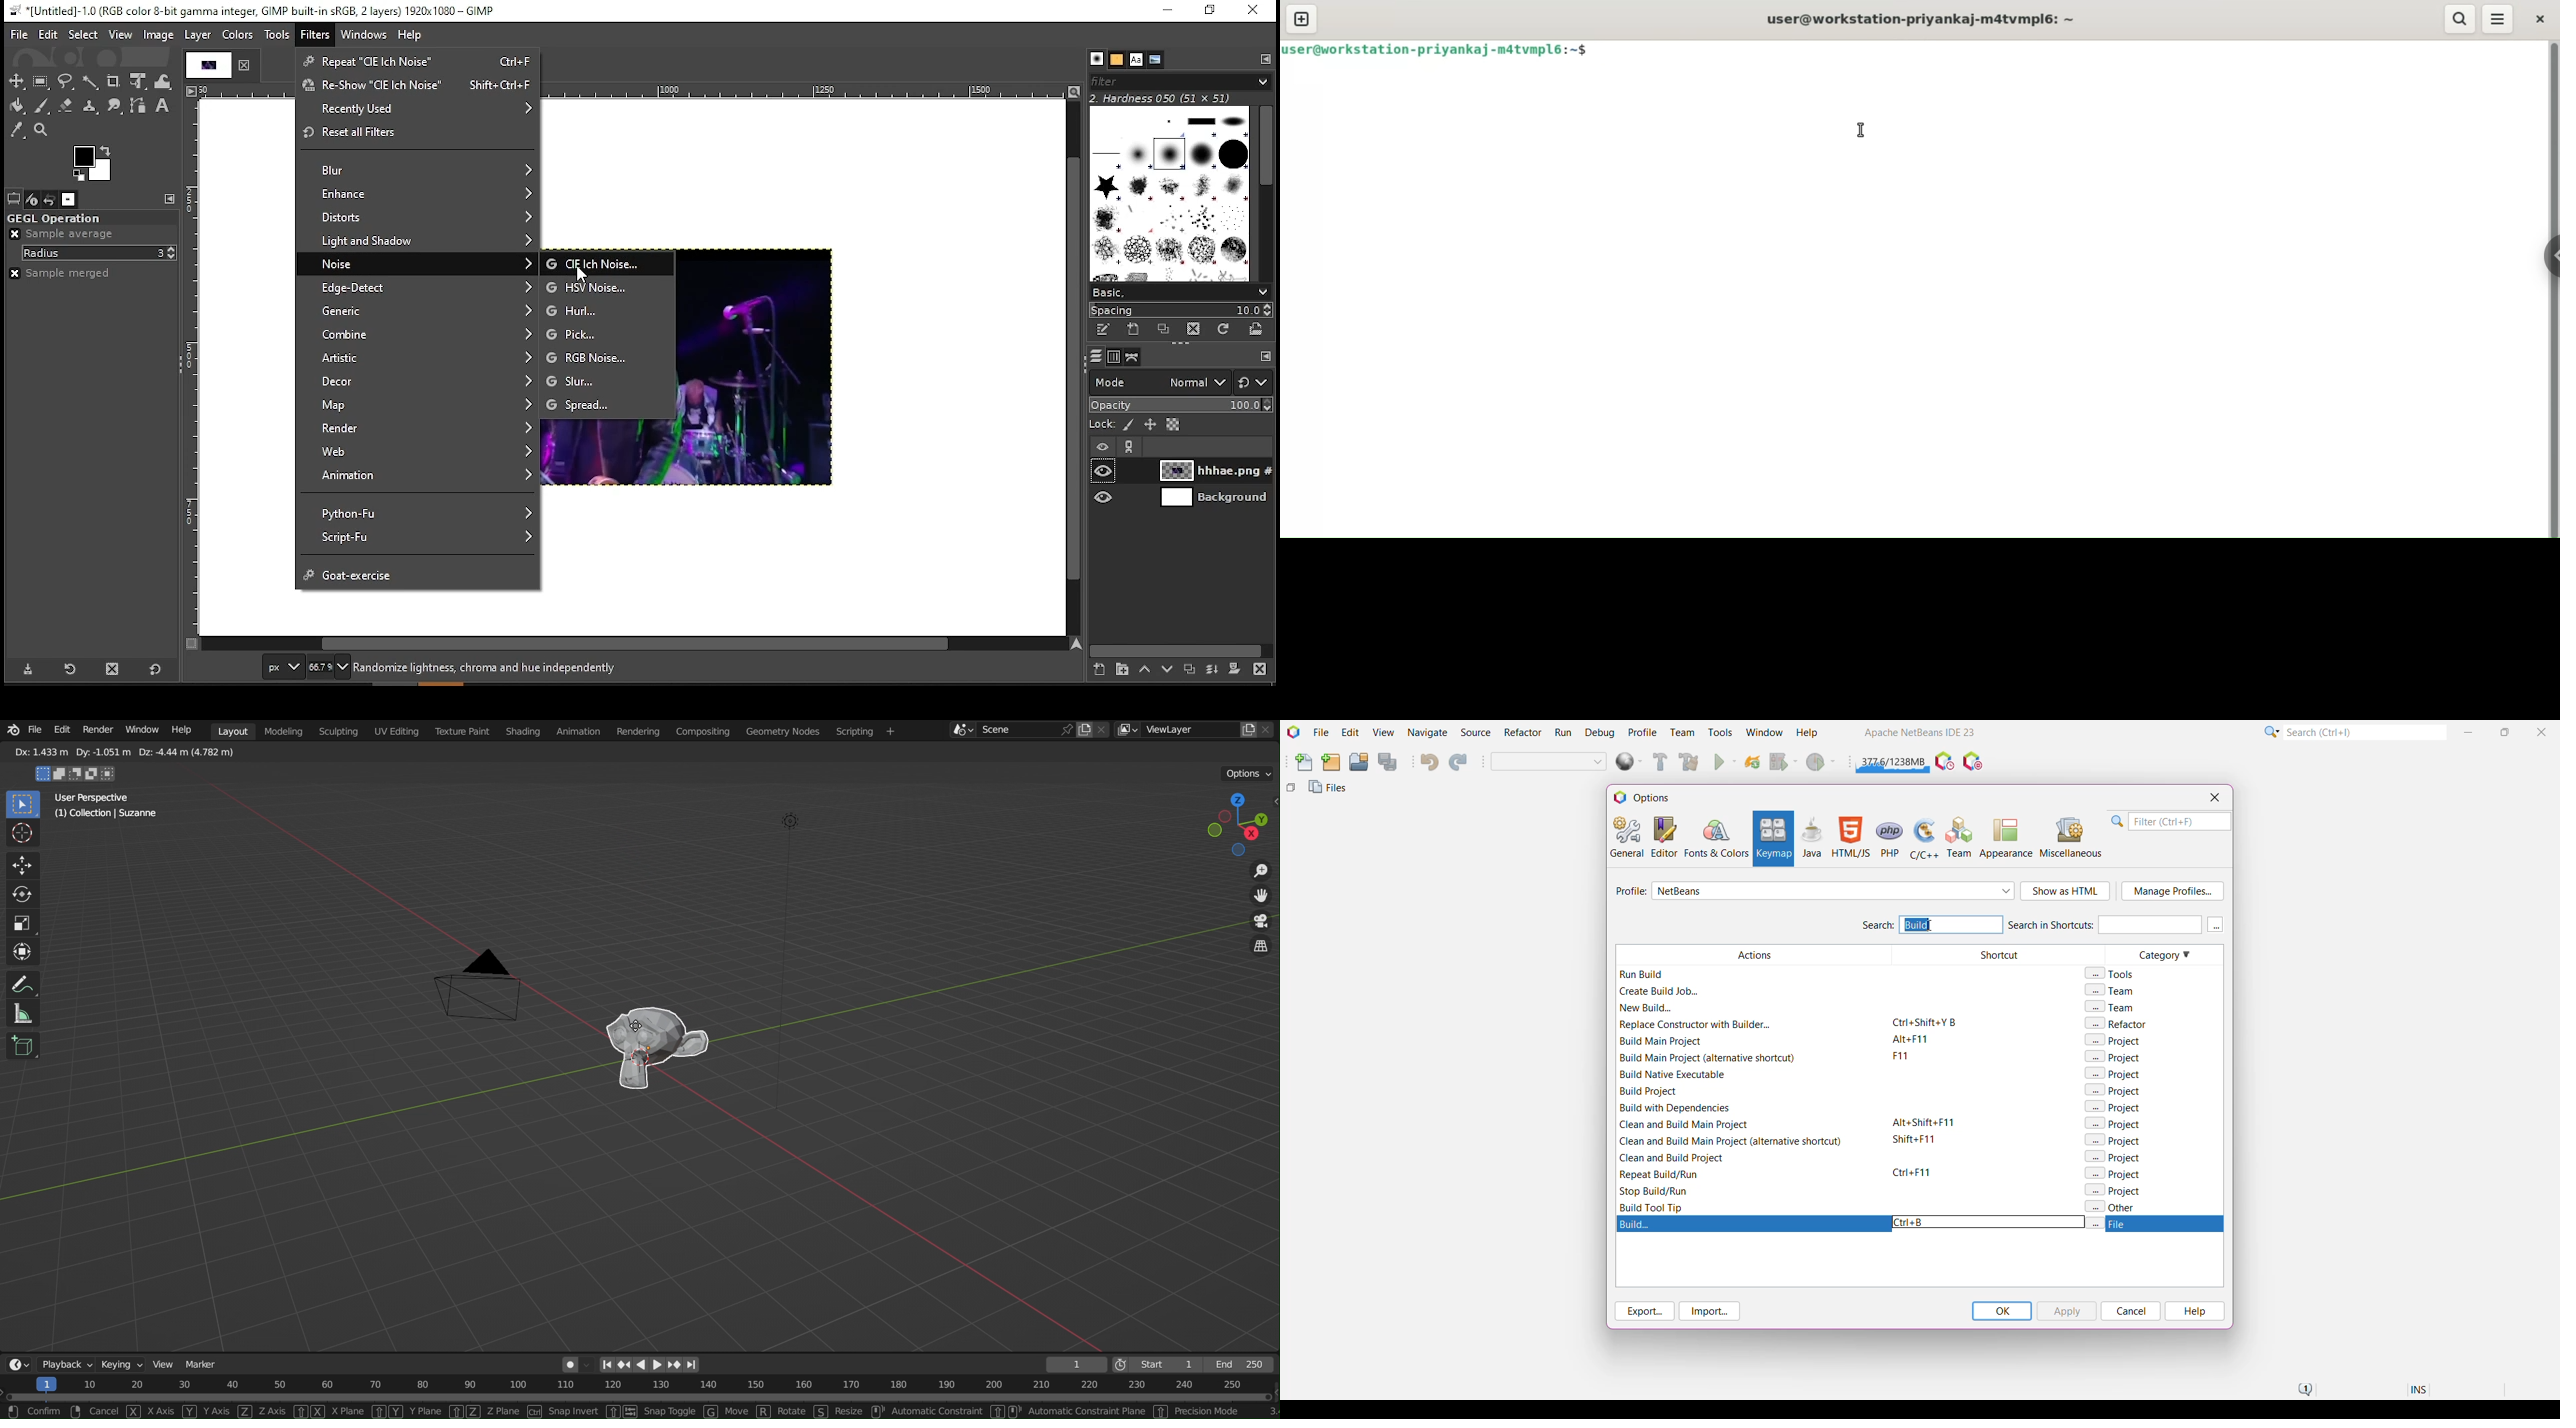 The height and width of the screenshot is (1428, 2576). What do you see at coordinates (1172, 670) in the screenshot?
I see `move layer on step down` at bounding box center [1172, 670].